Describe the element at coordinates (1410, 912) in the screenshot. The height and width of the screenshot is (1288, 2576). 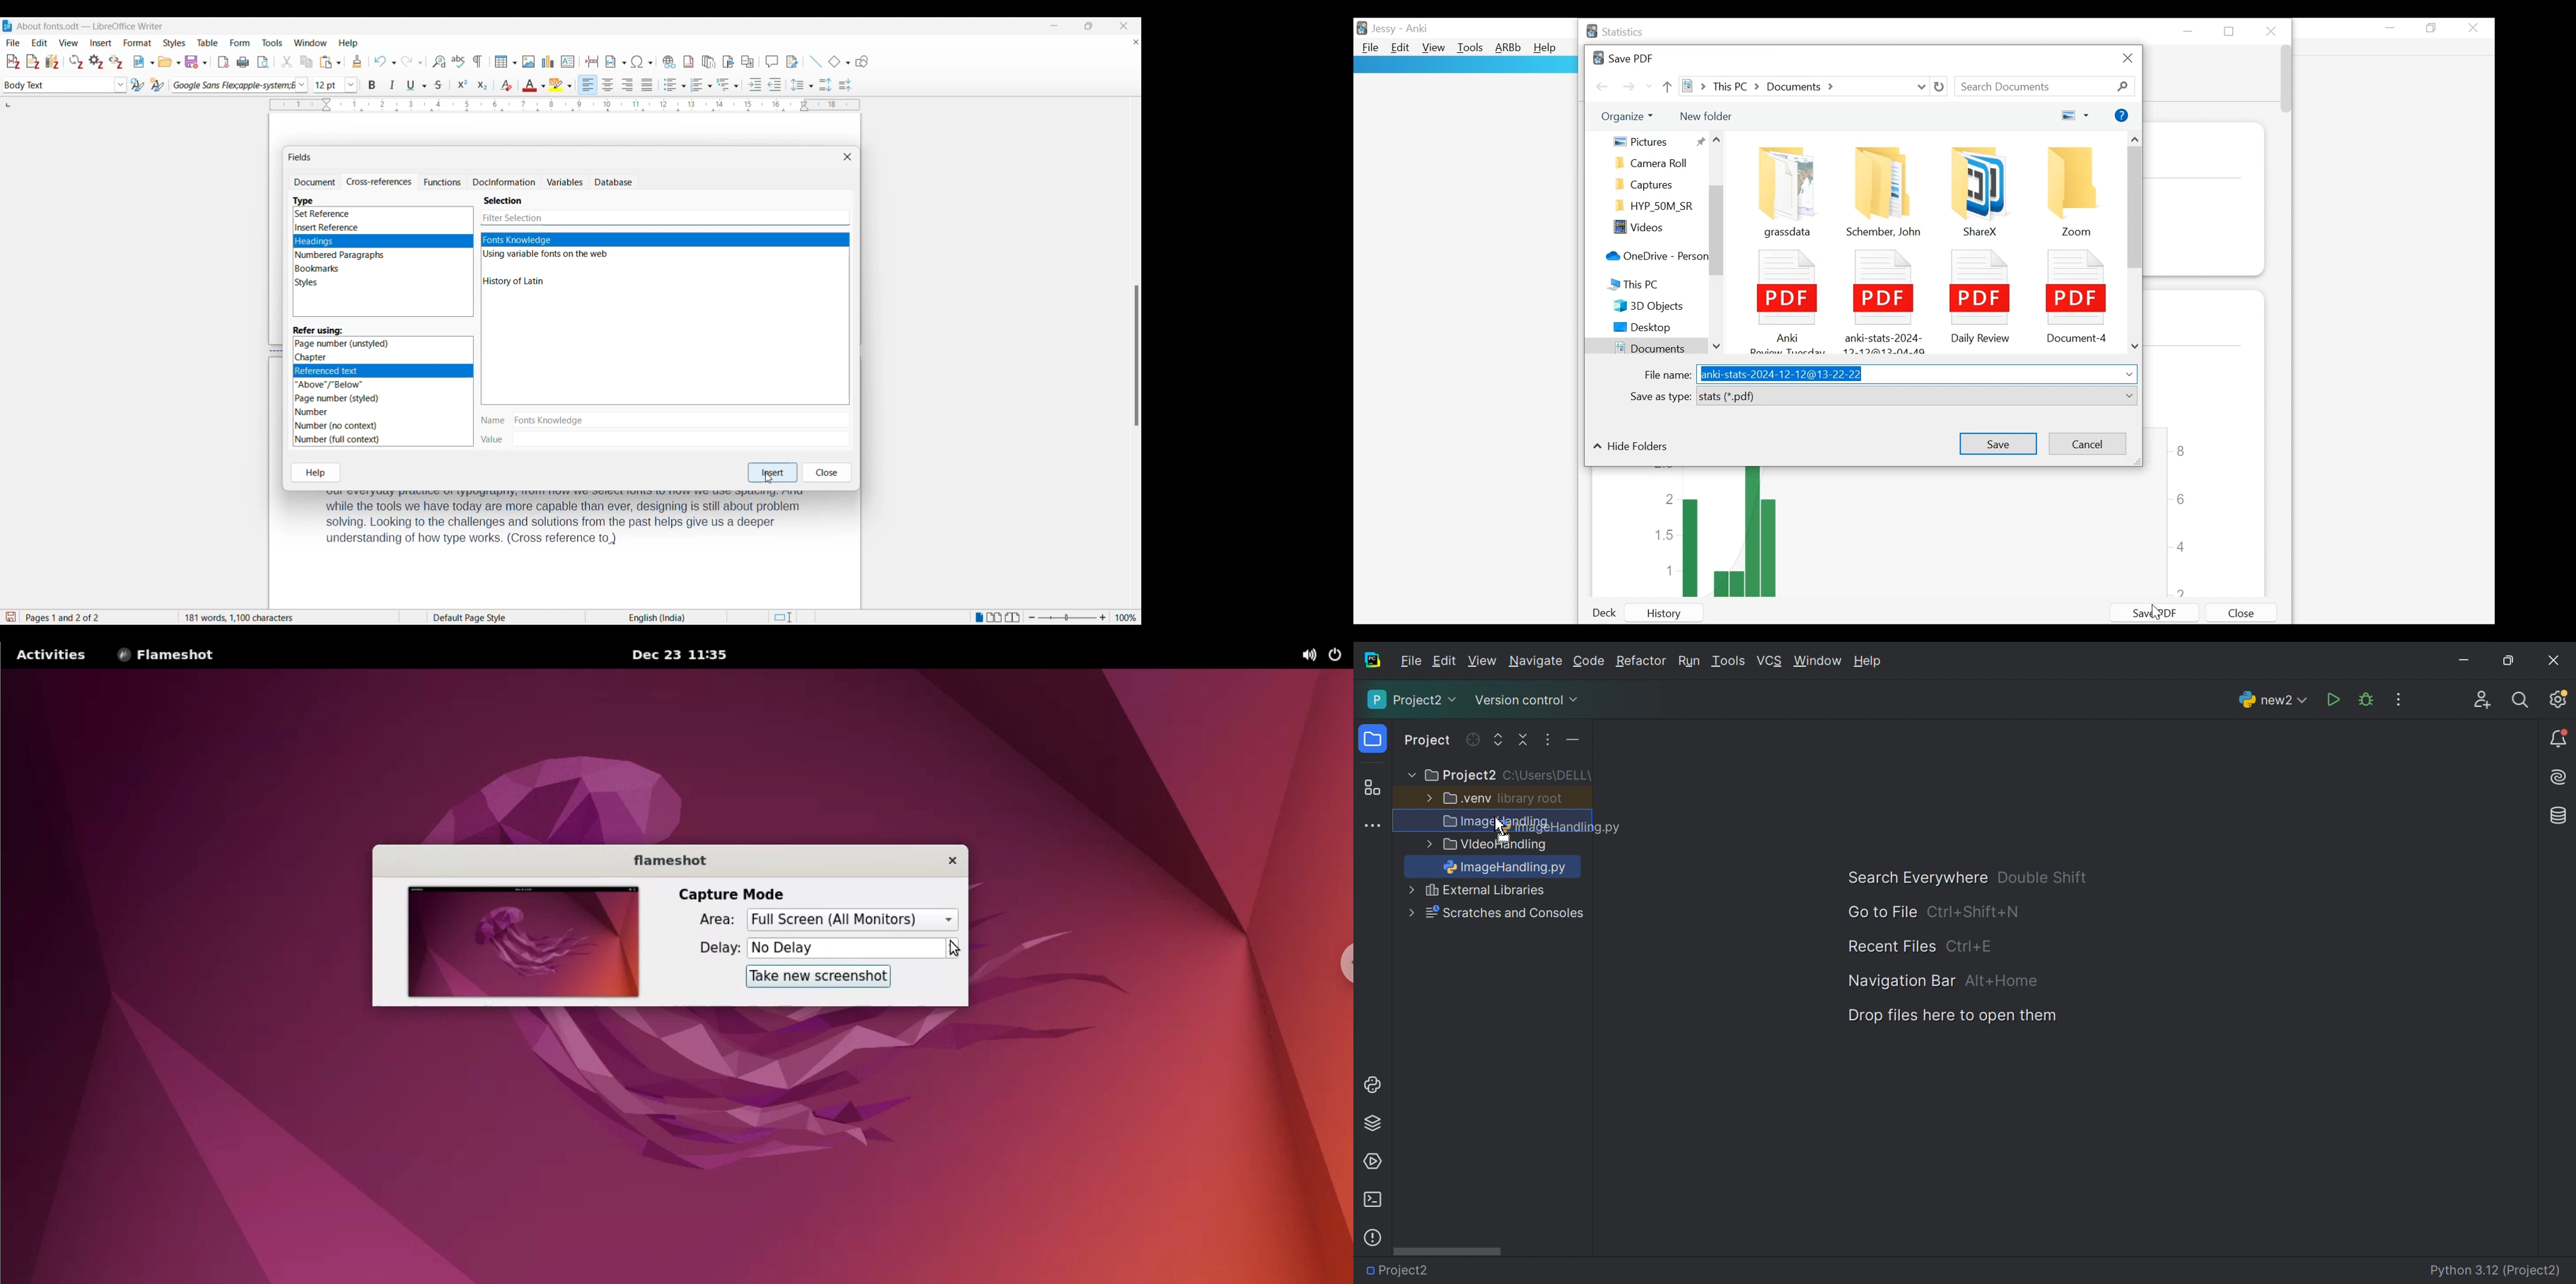
I see `More` at that location.